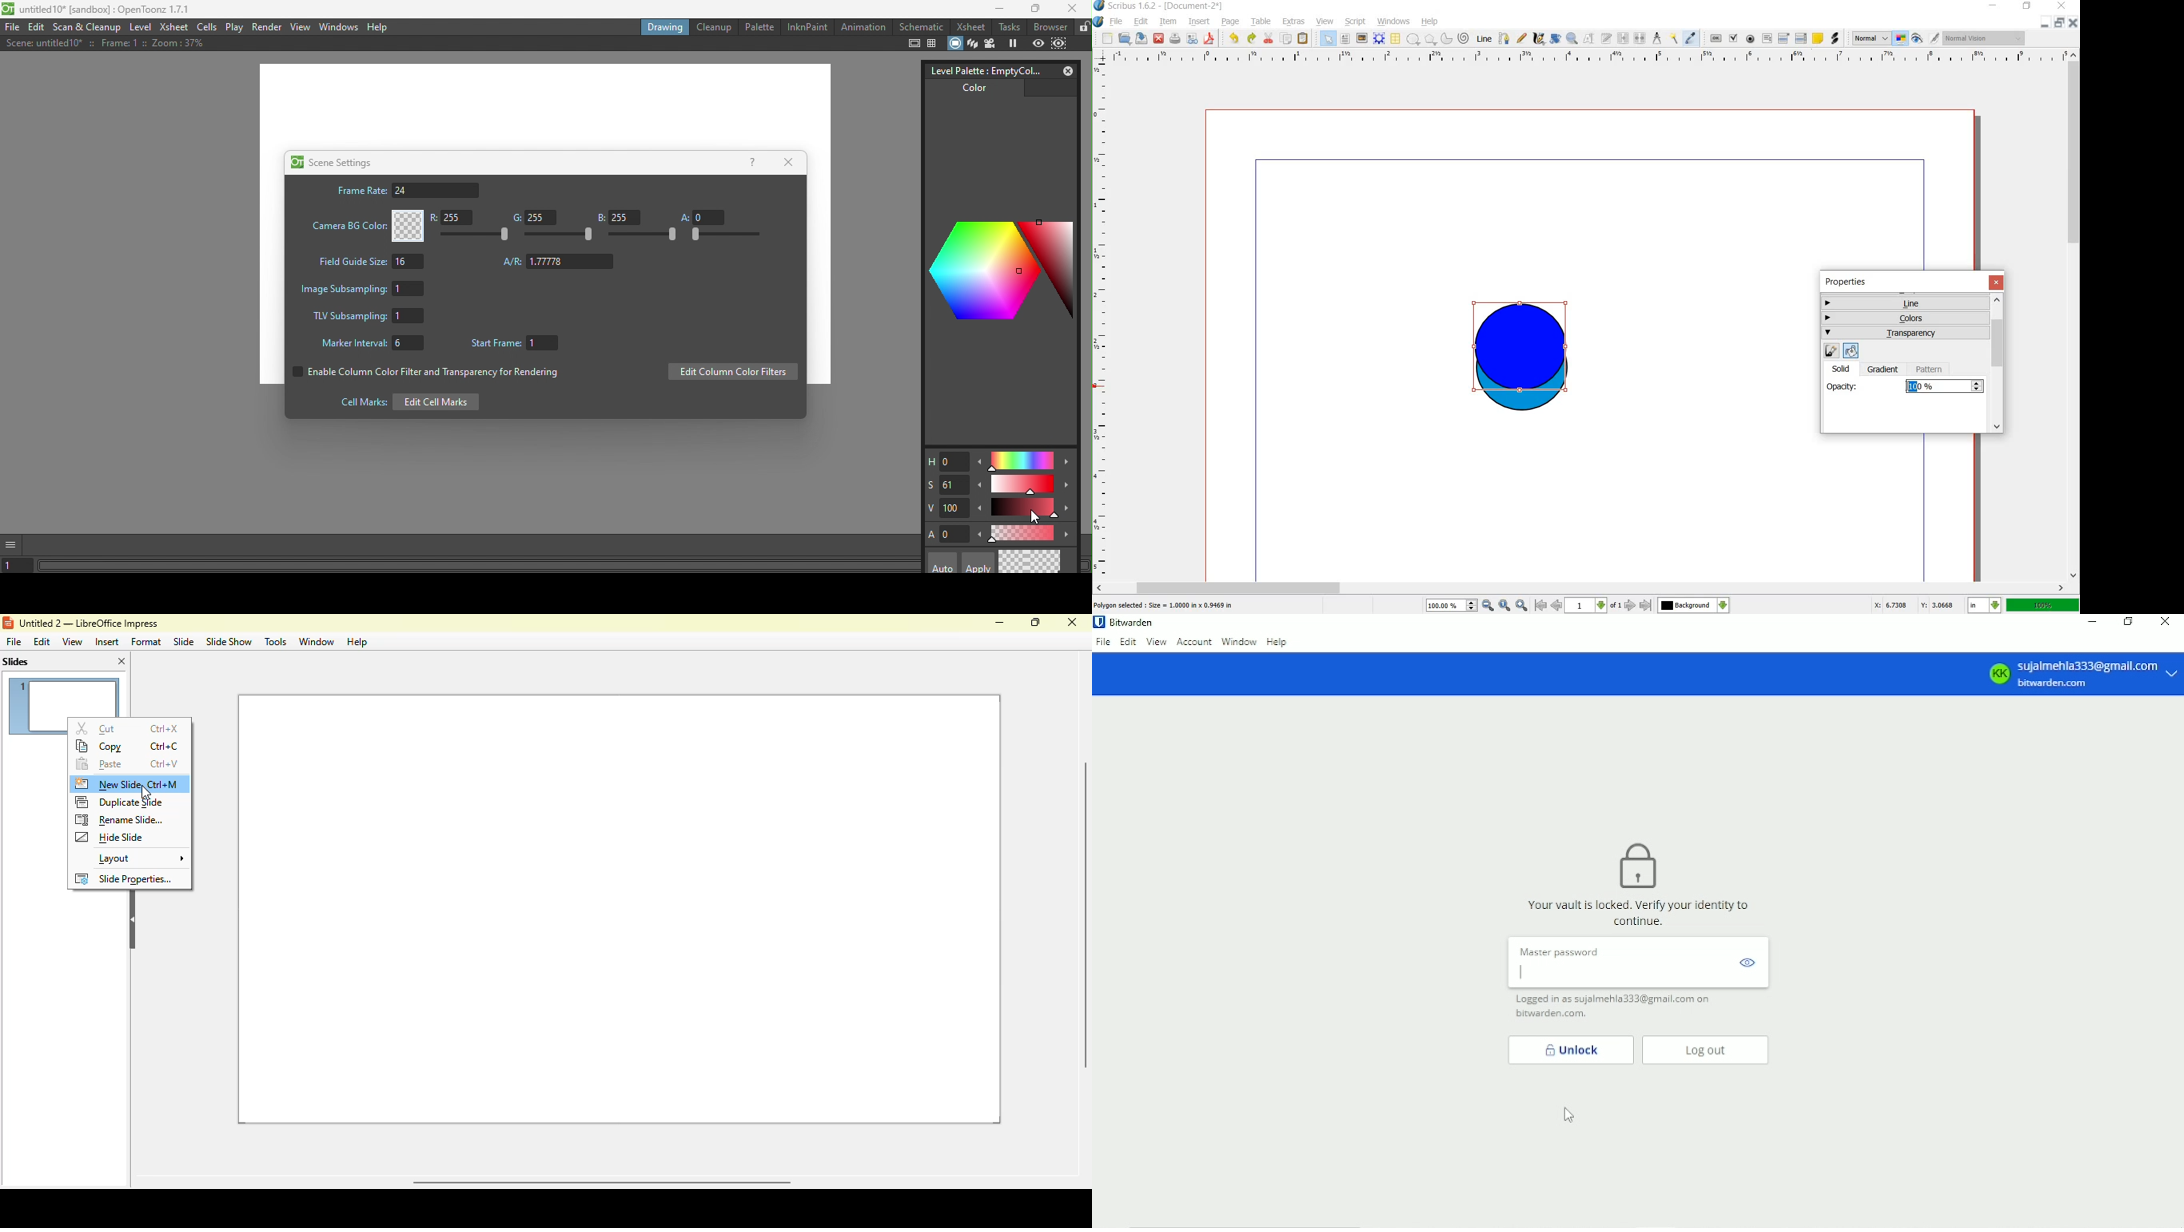 This screenshot has width=2184, height=1232. I want to click on table, so click(1262, 22).